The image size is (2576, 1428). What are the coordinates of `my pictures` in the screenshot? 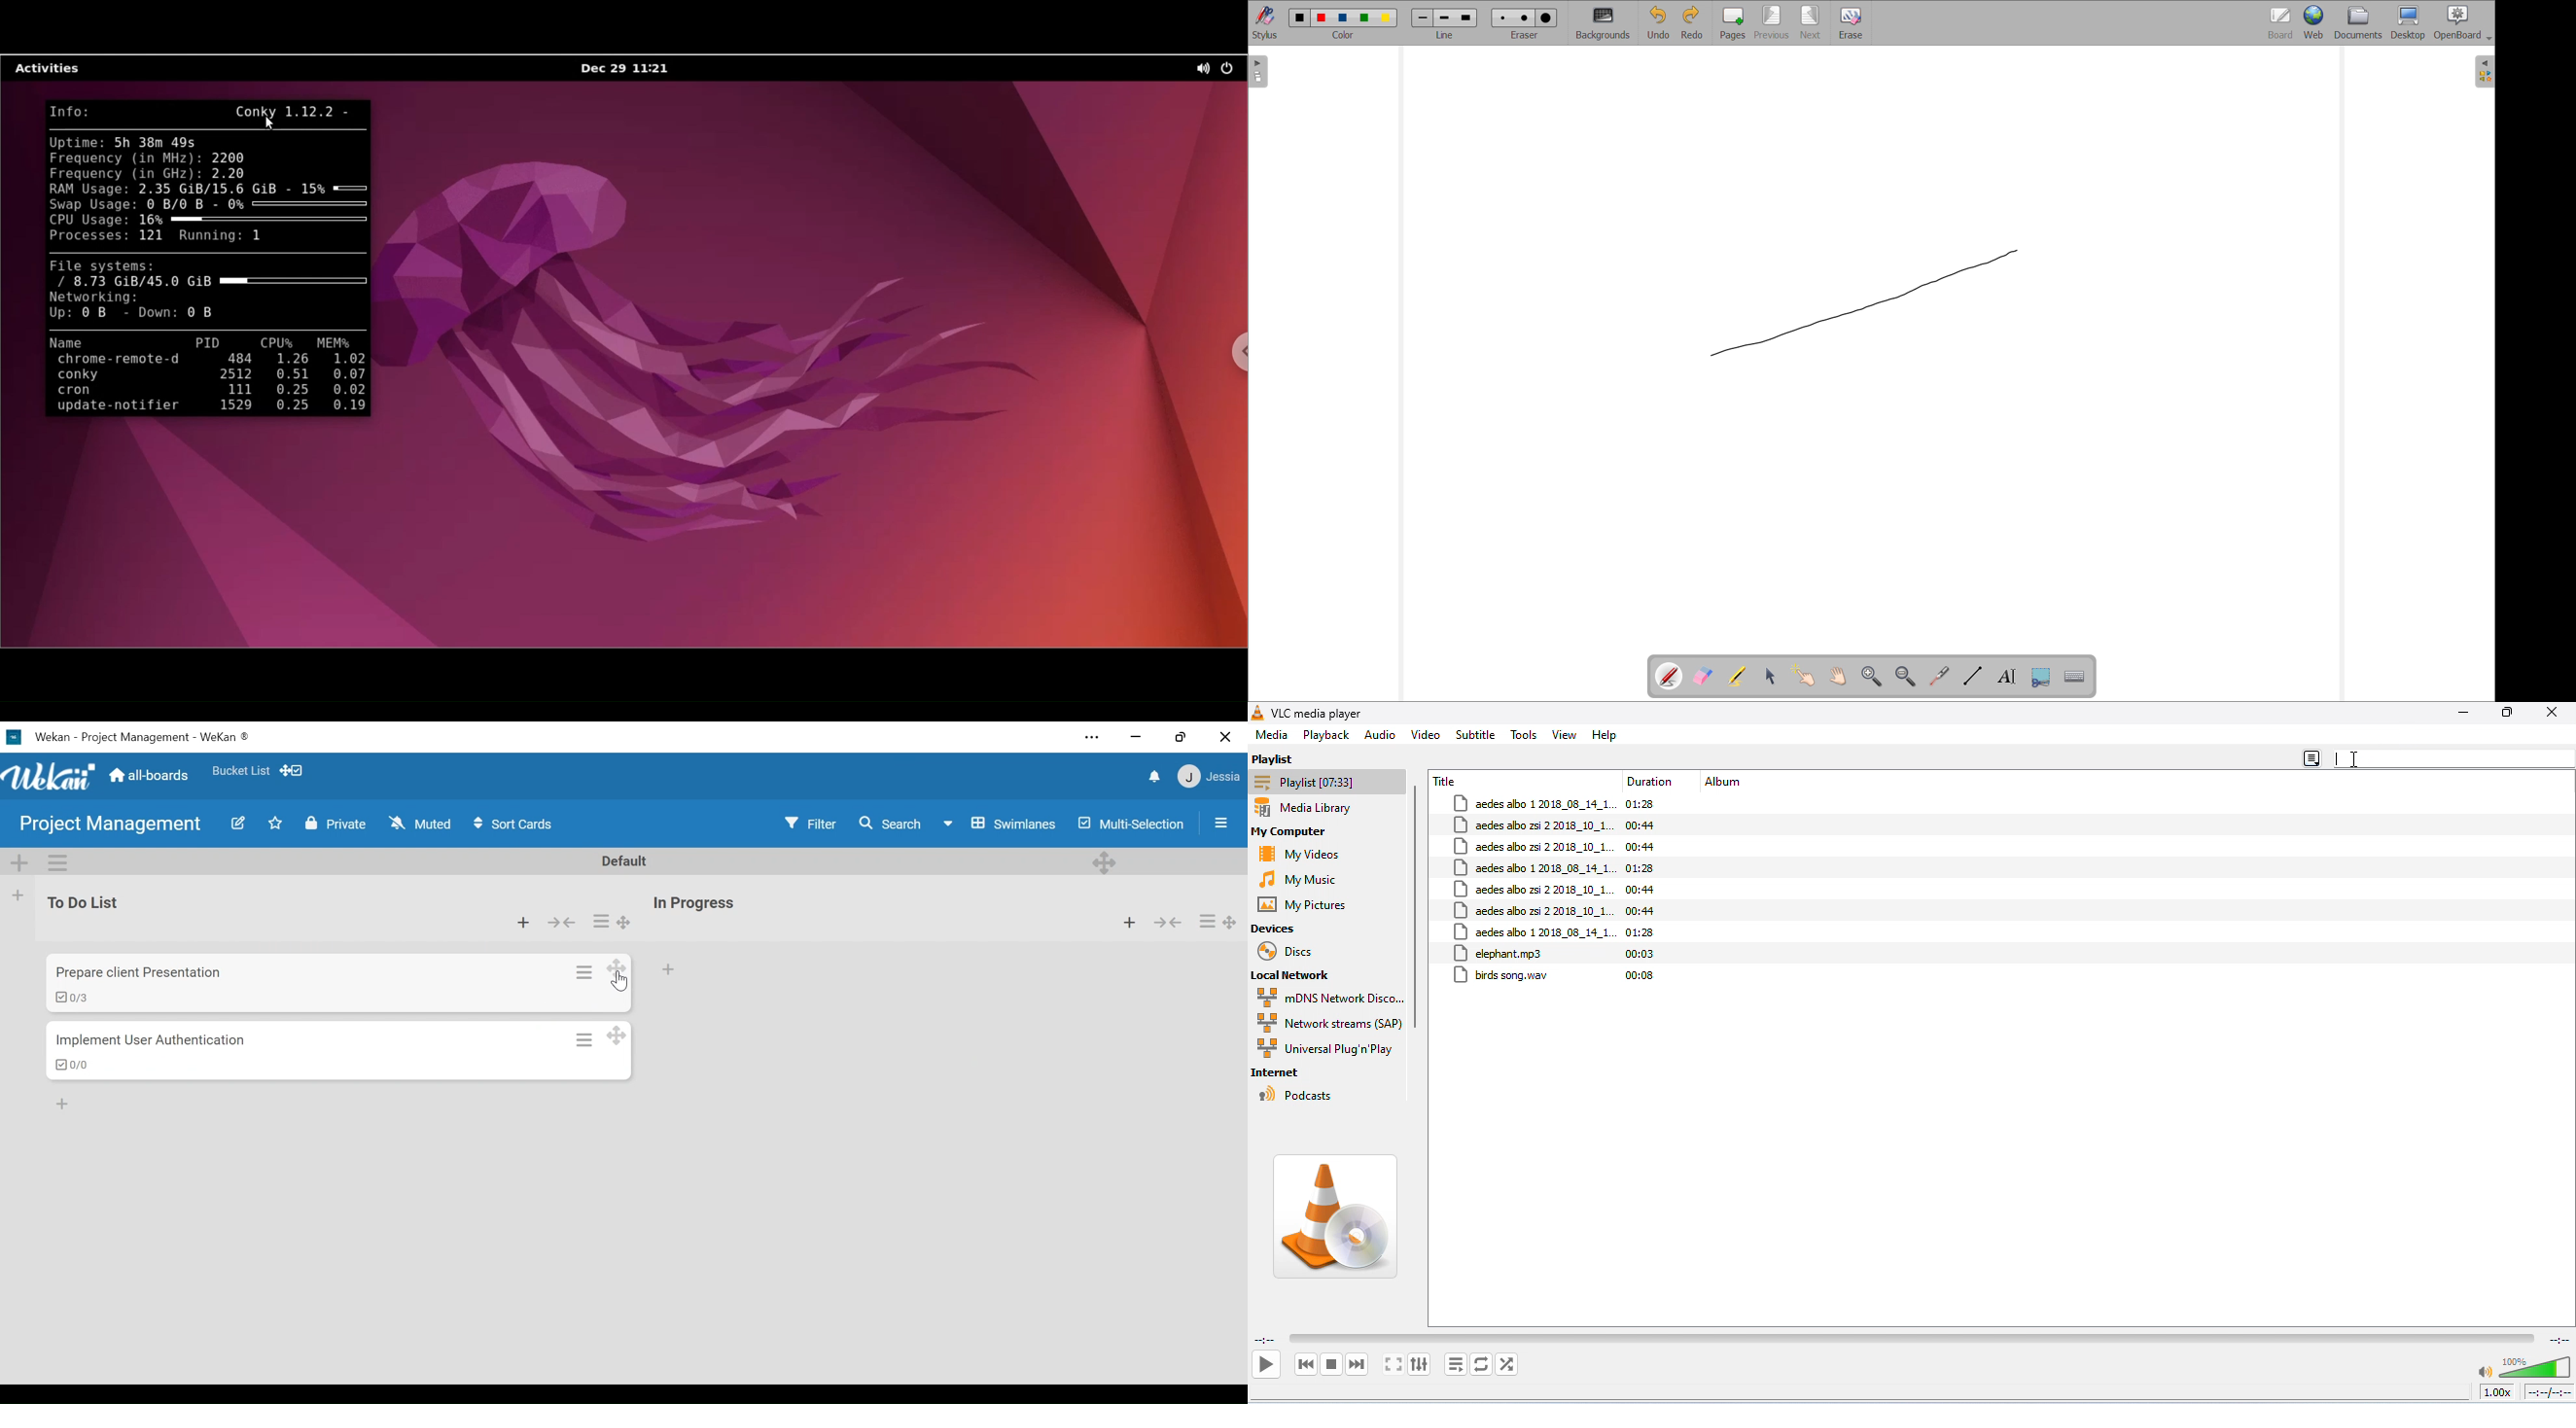 It's located at (1308, 905).